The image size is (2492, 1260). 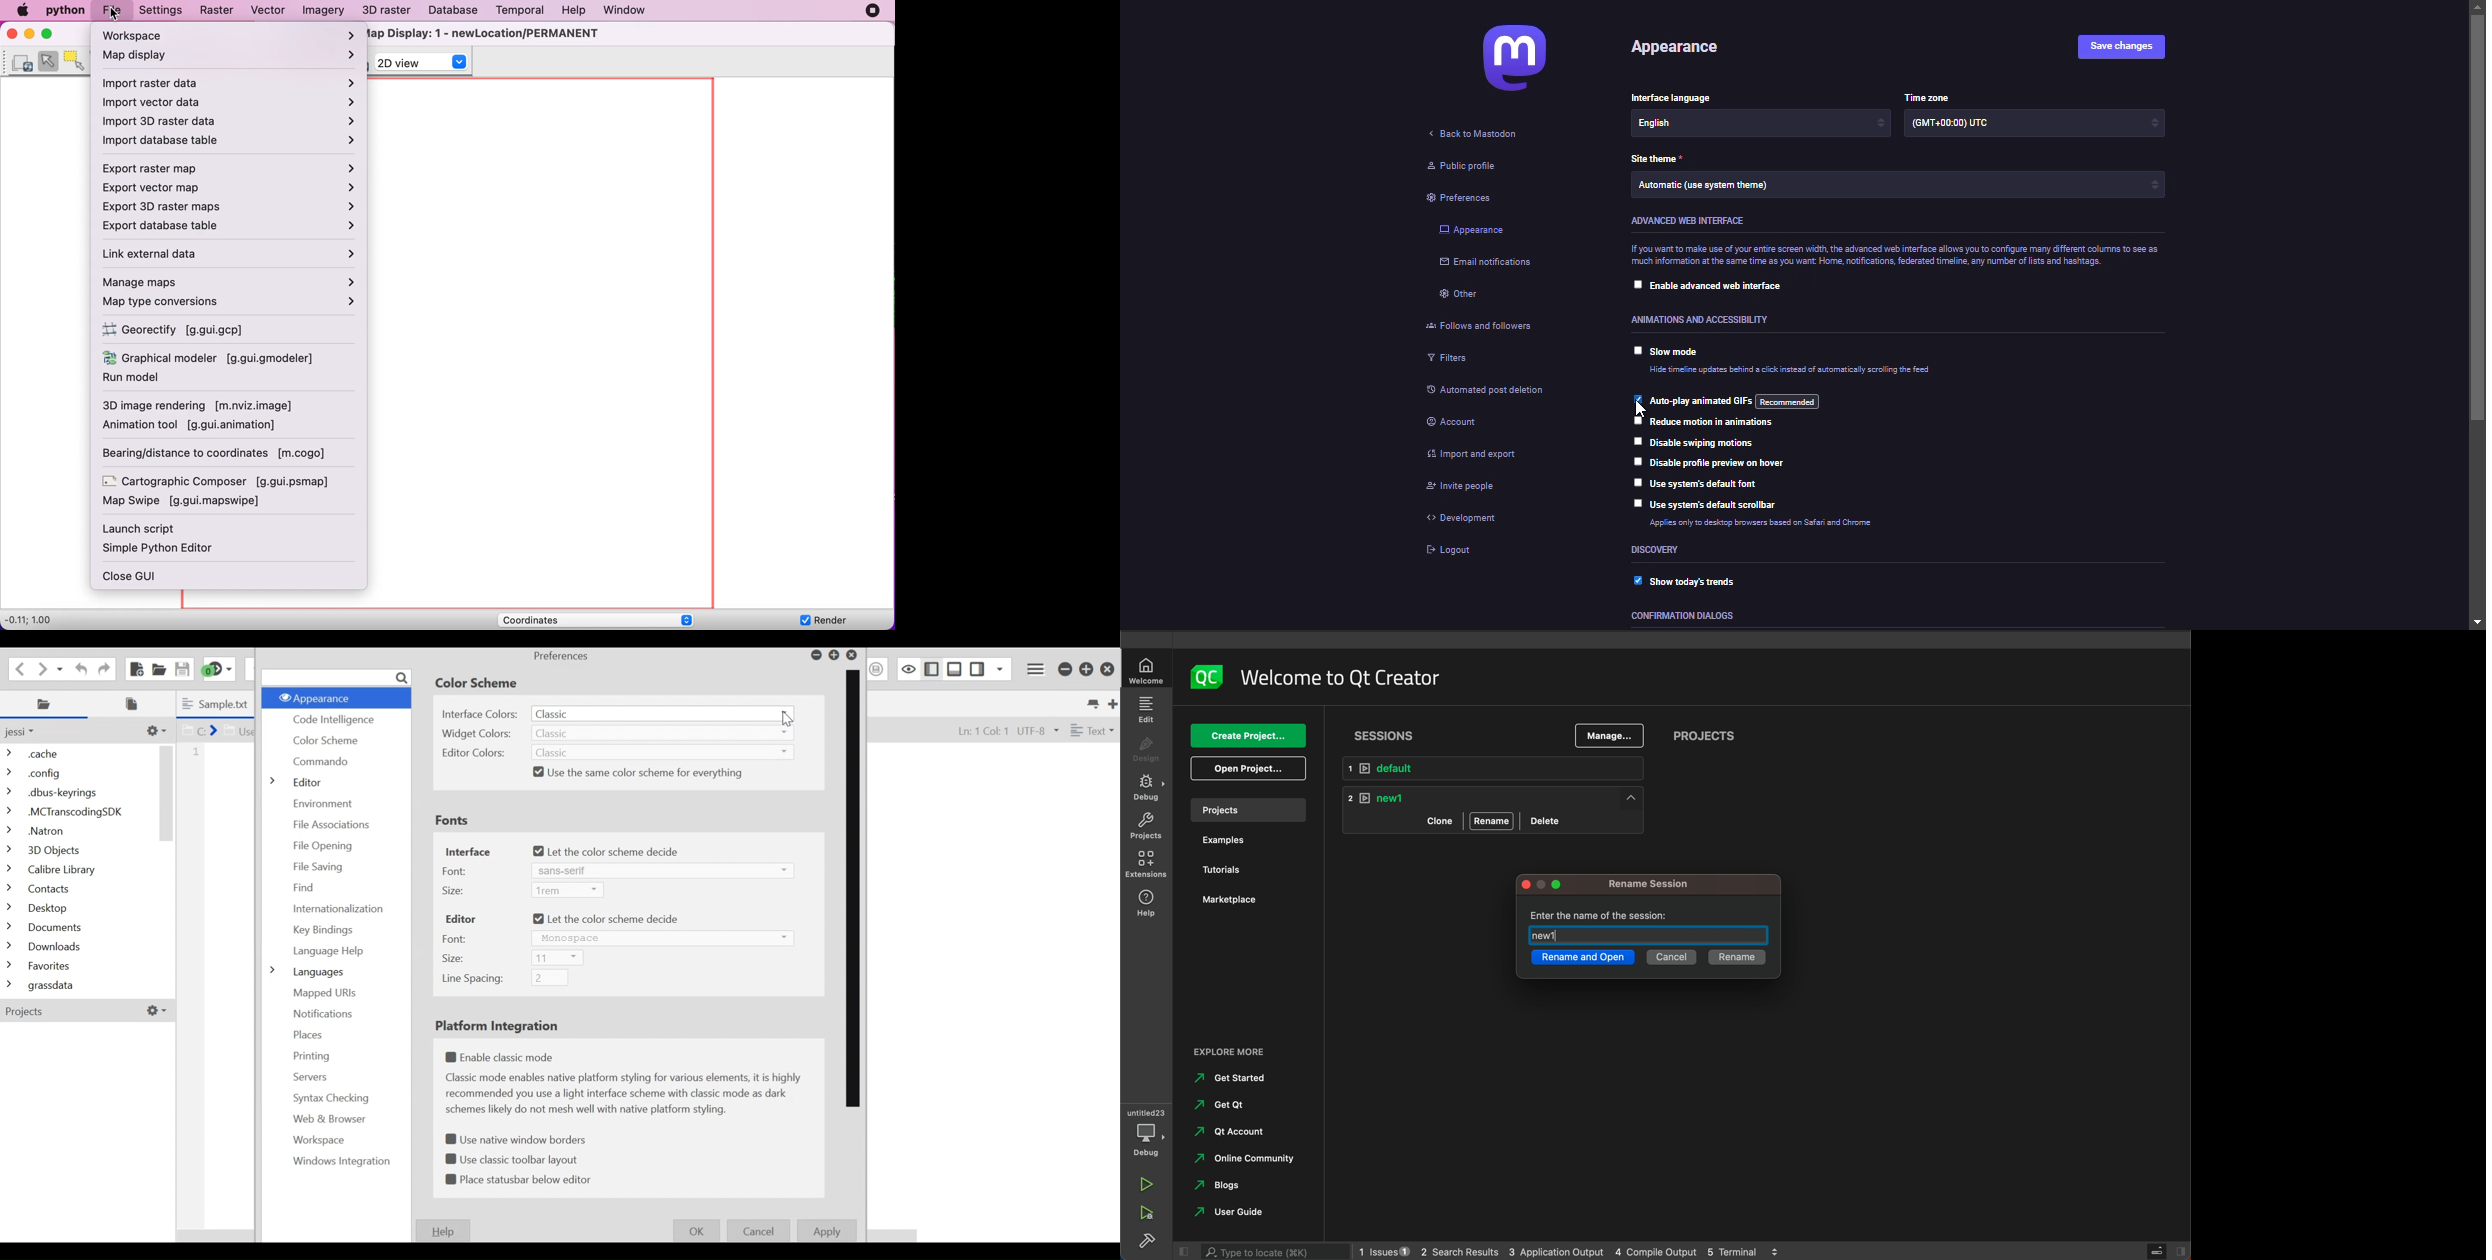 What do you see at coordinates (1678, 127) in the screenshot?
I see `language` at bounding box center [1678, 127].